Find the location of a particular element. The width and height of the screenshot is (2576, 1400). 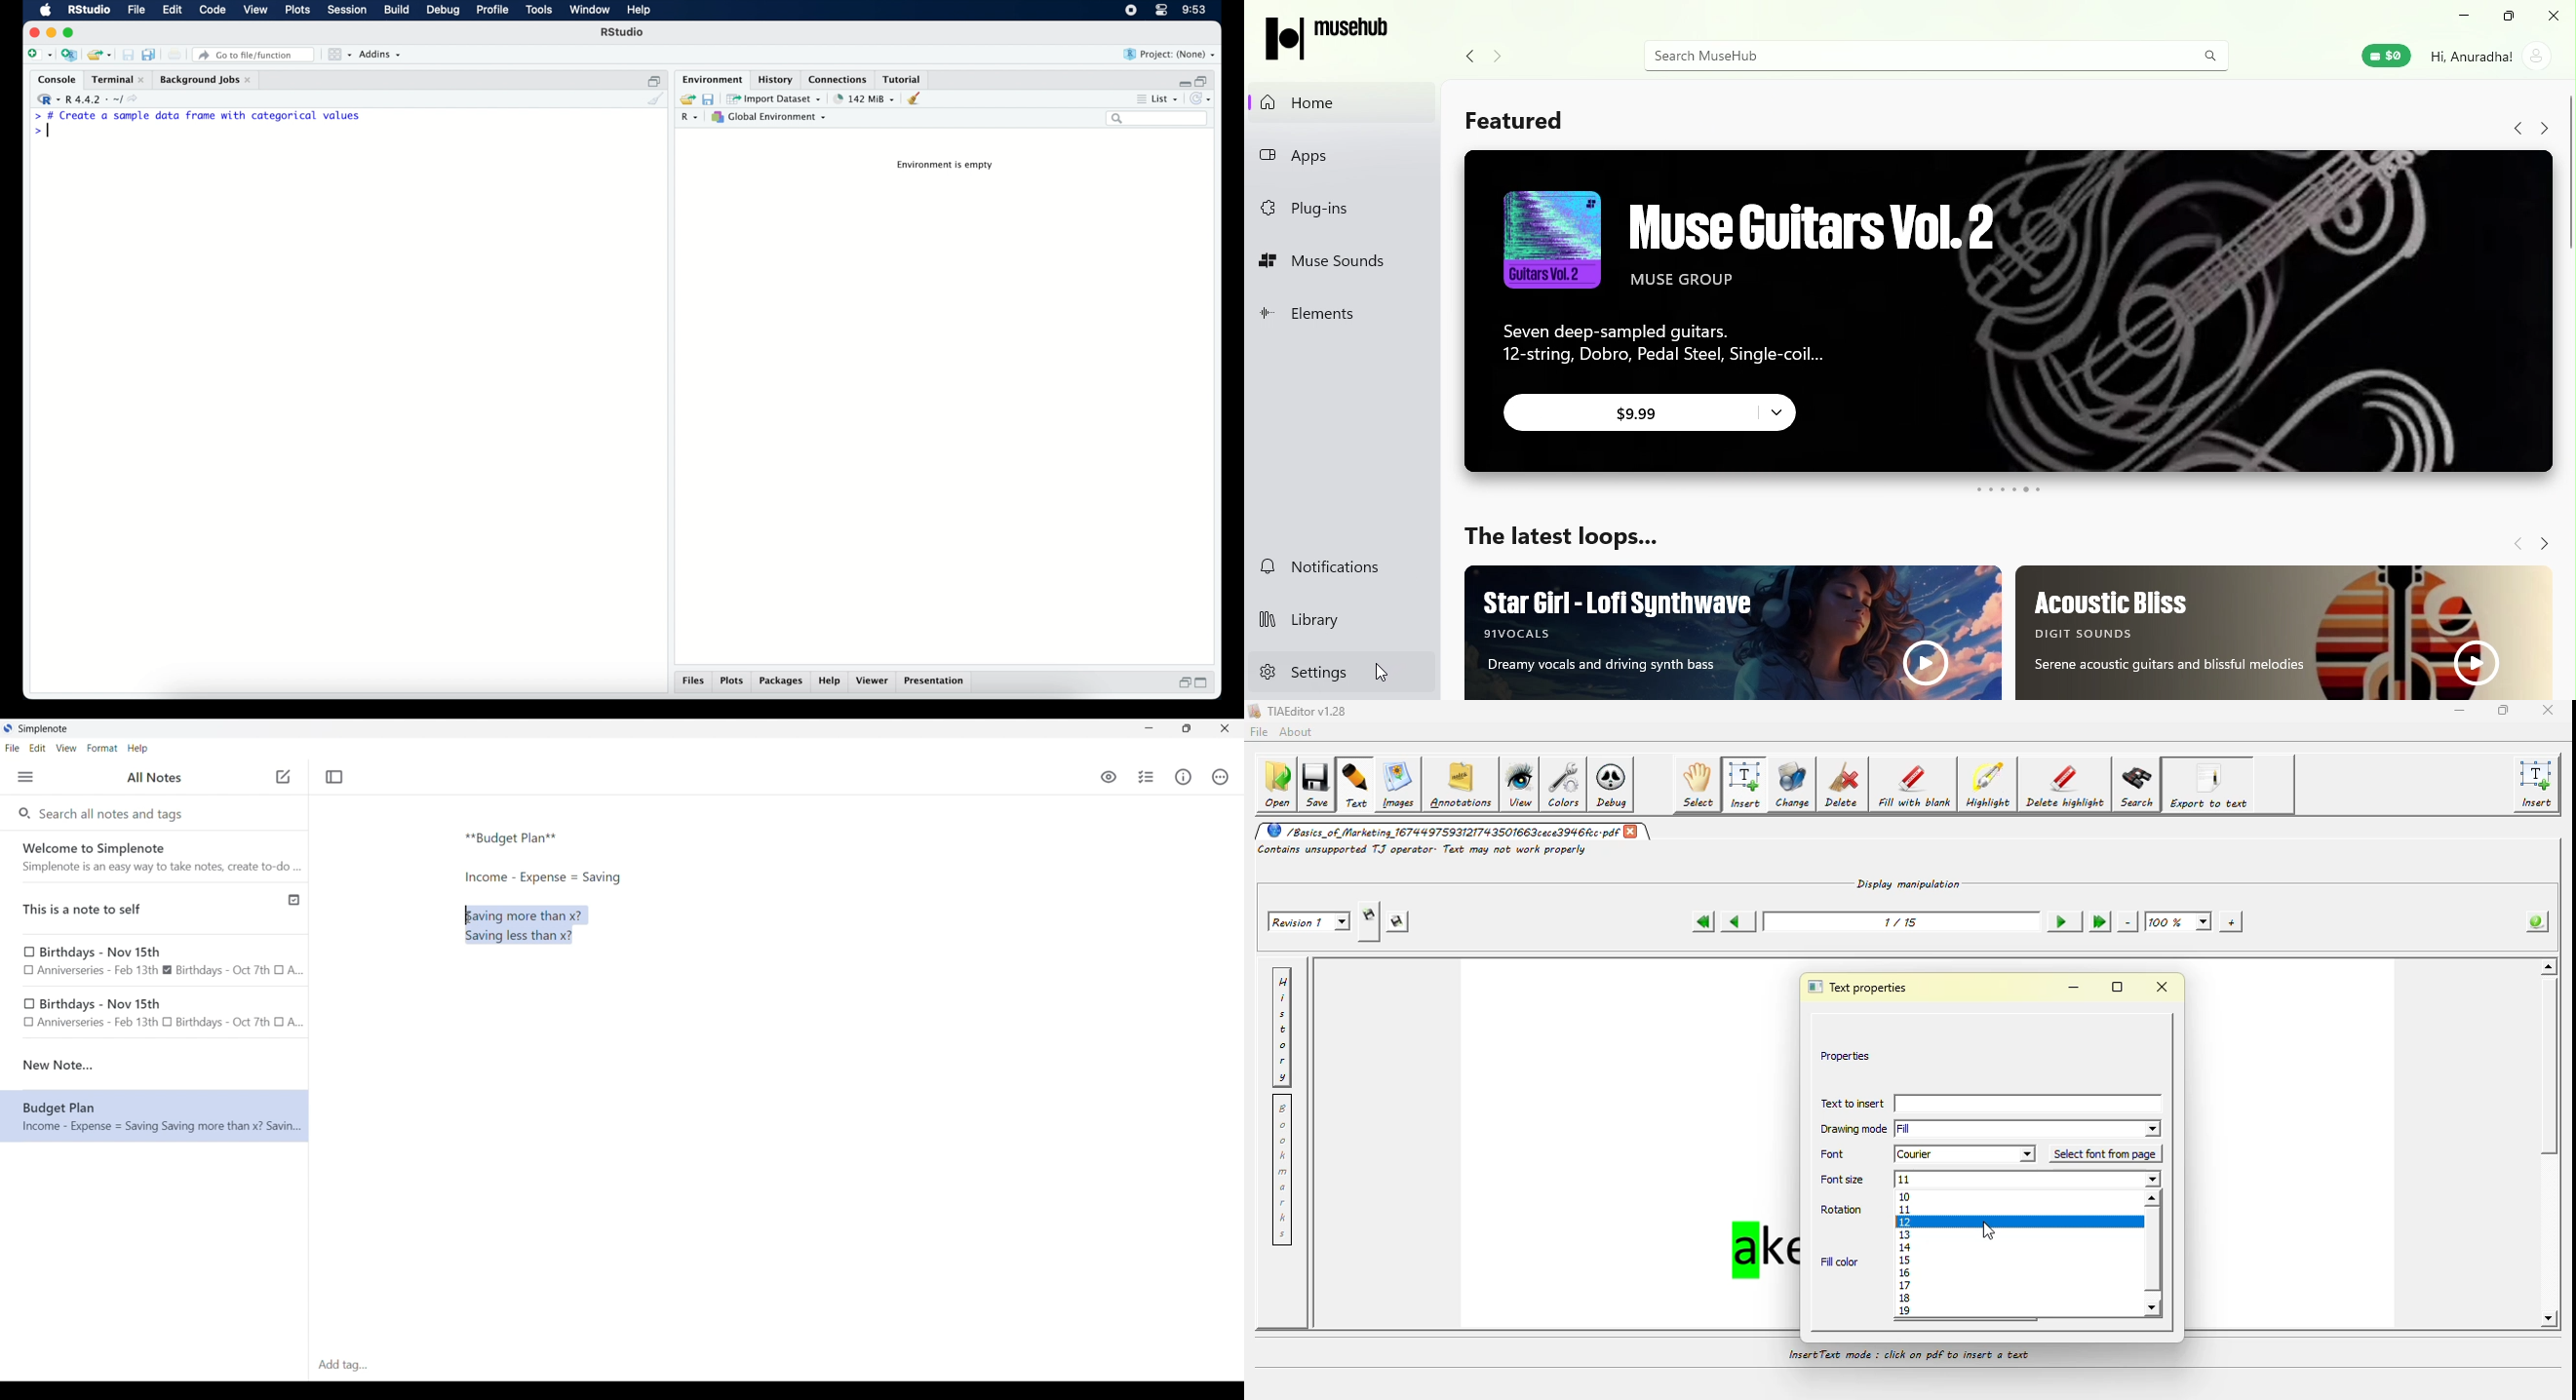

list is located at coordinates (1167, 98).